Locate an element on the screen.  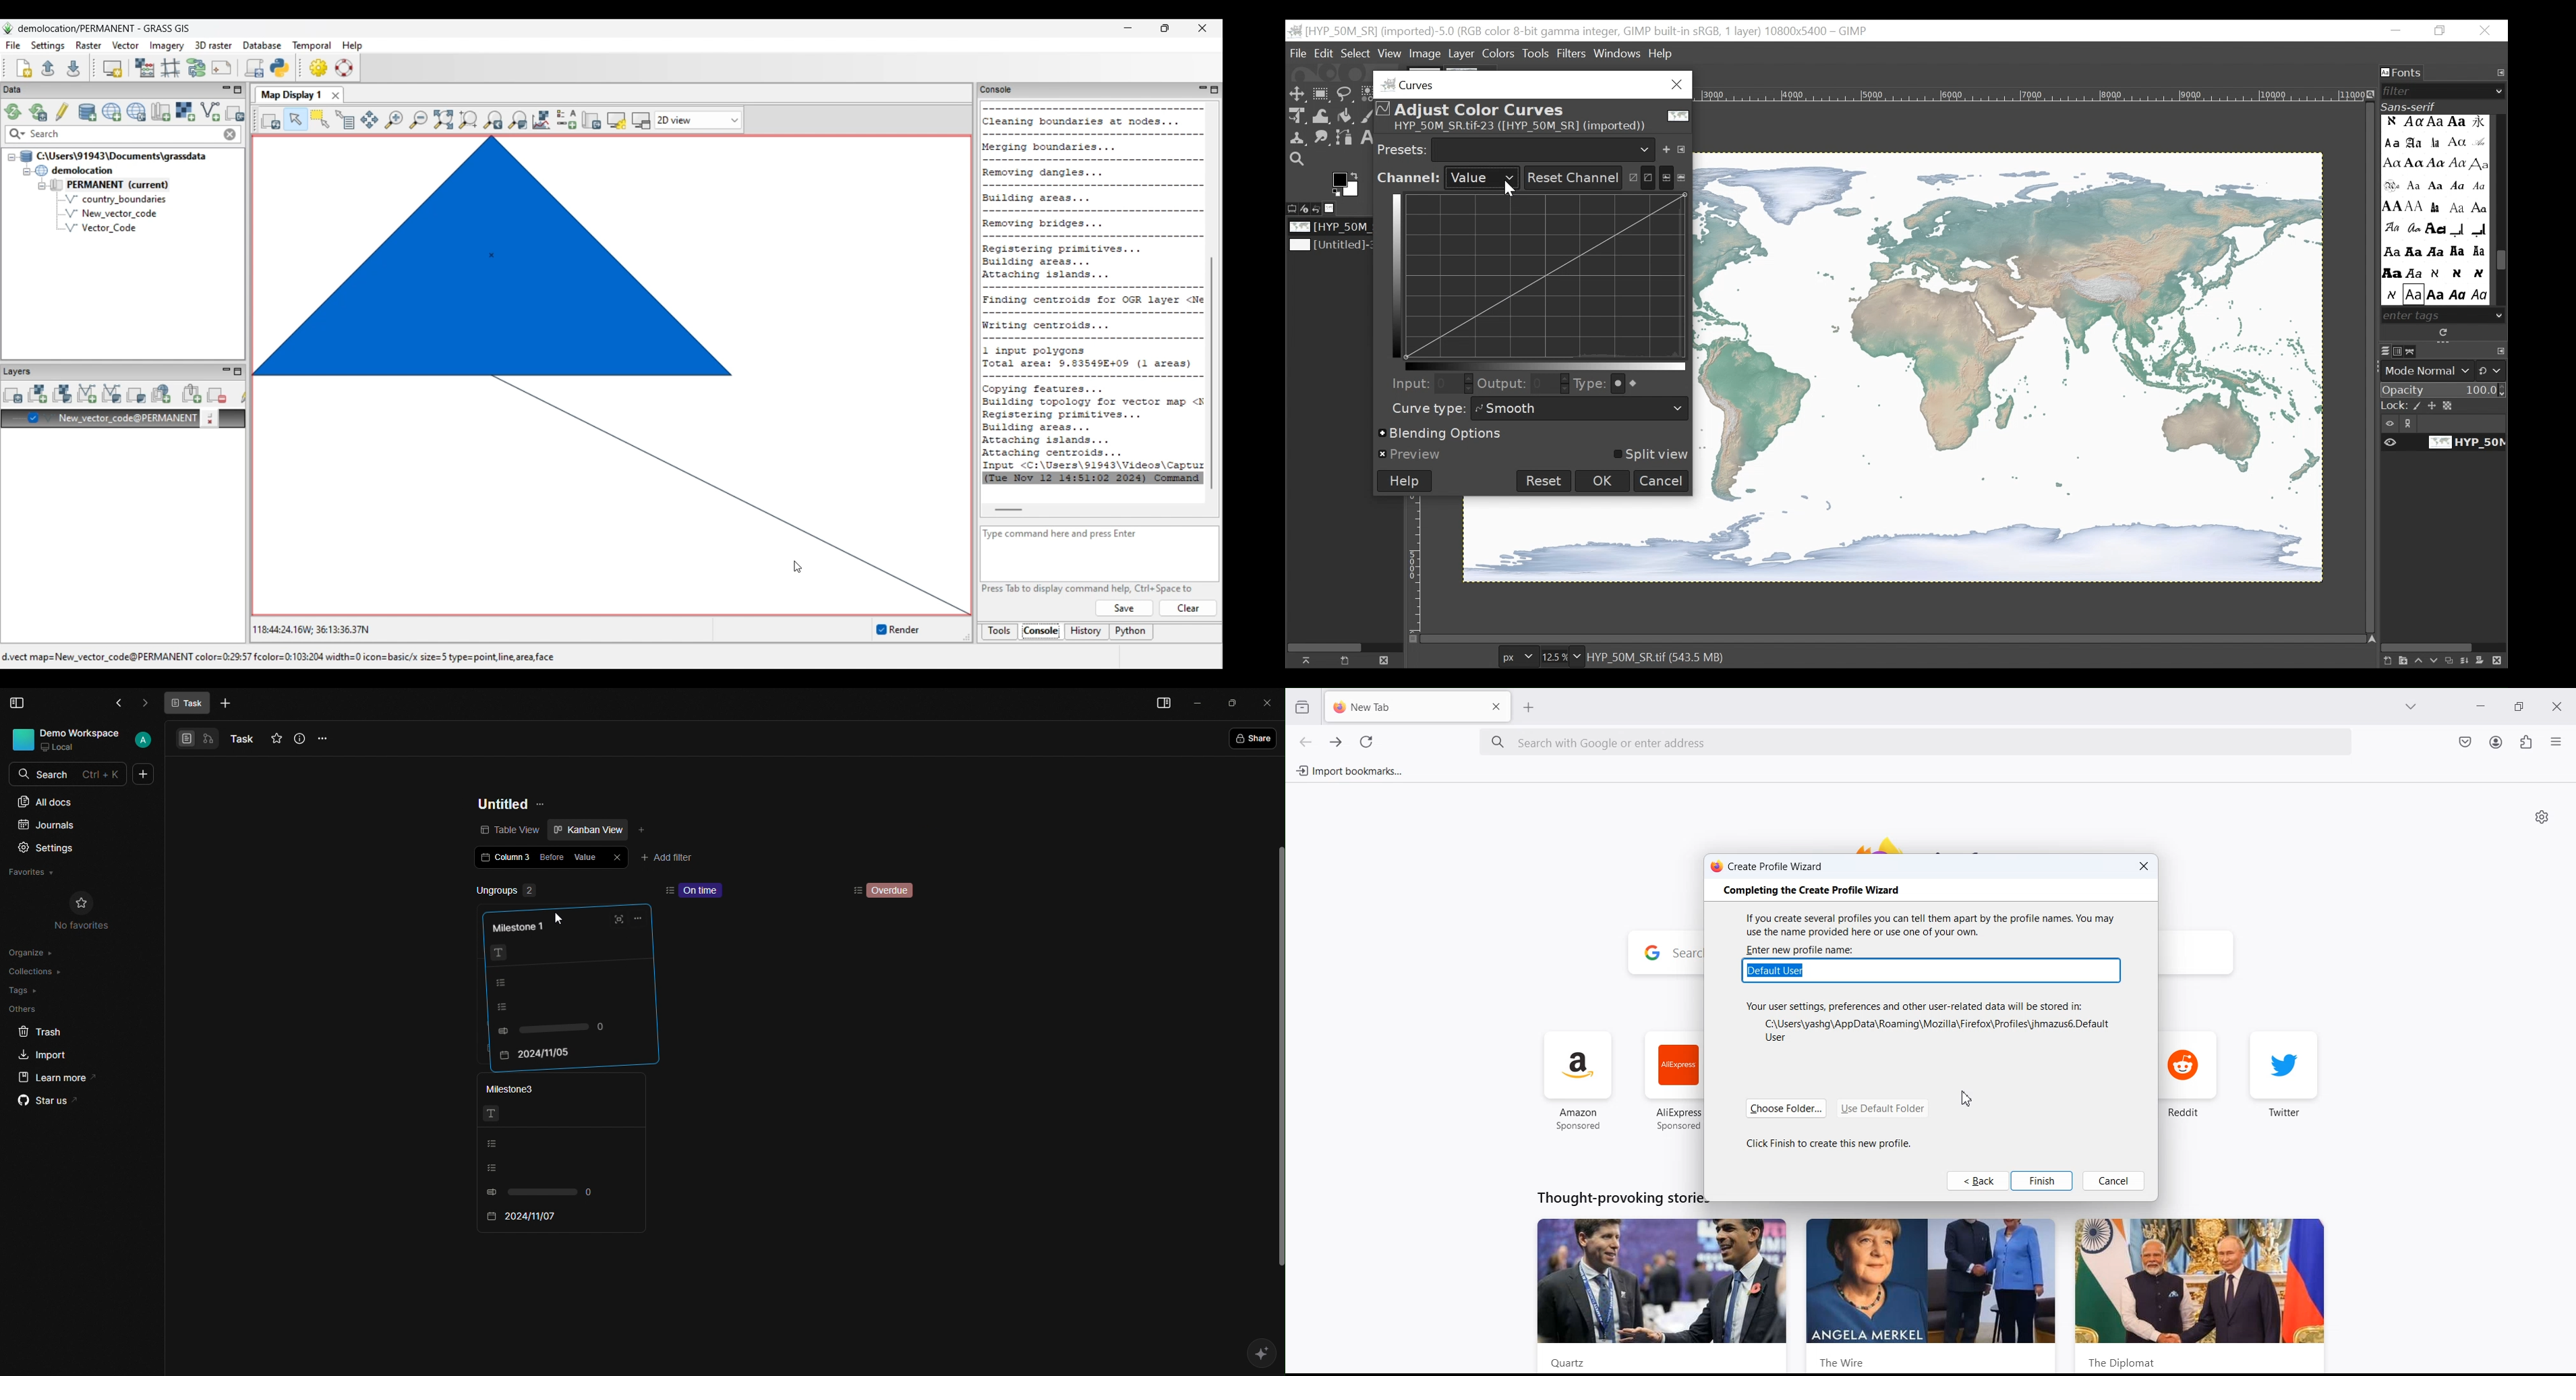
Search is located at coordinates (69, 773).